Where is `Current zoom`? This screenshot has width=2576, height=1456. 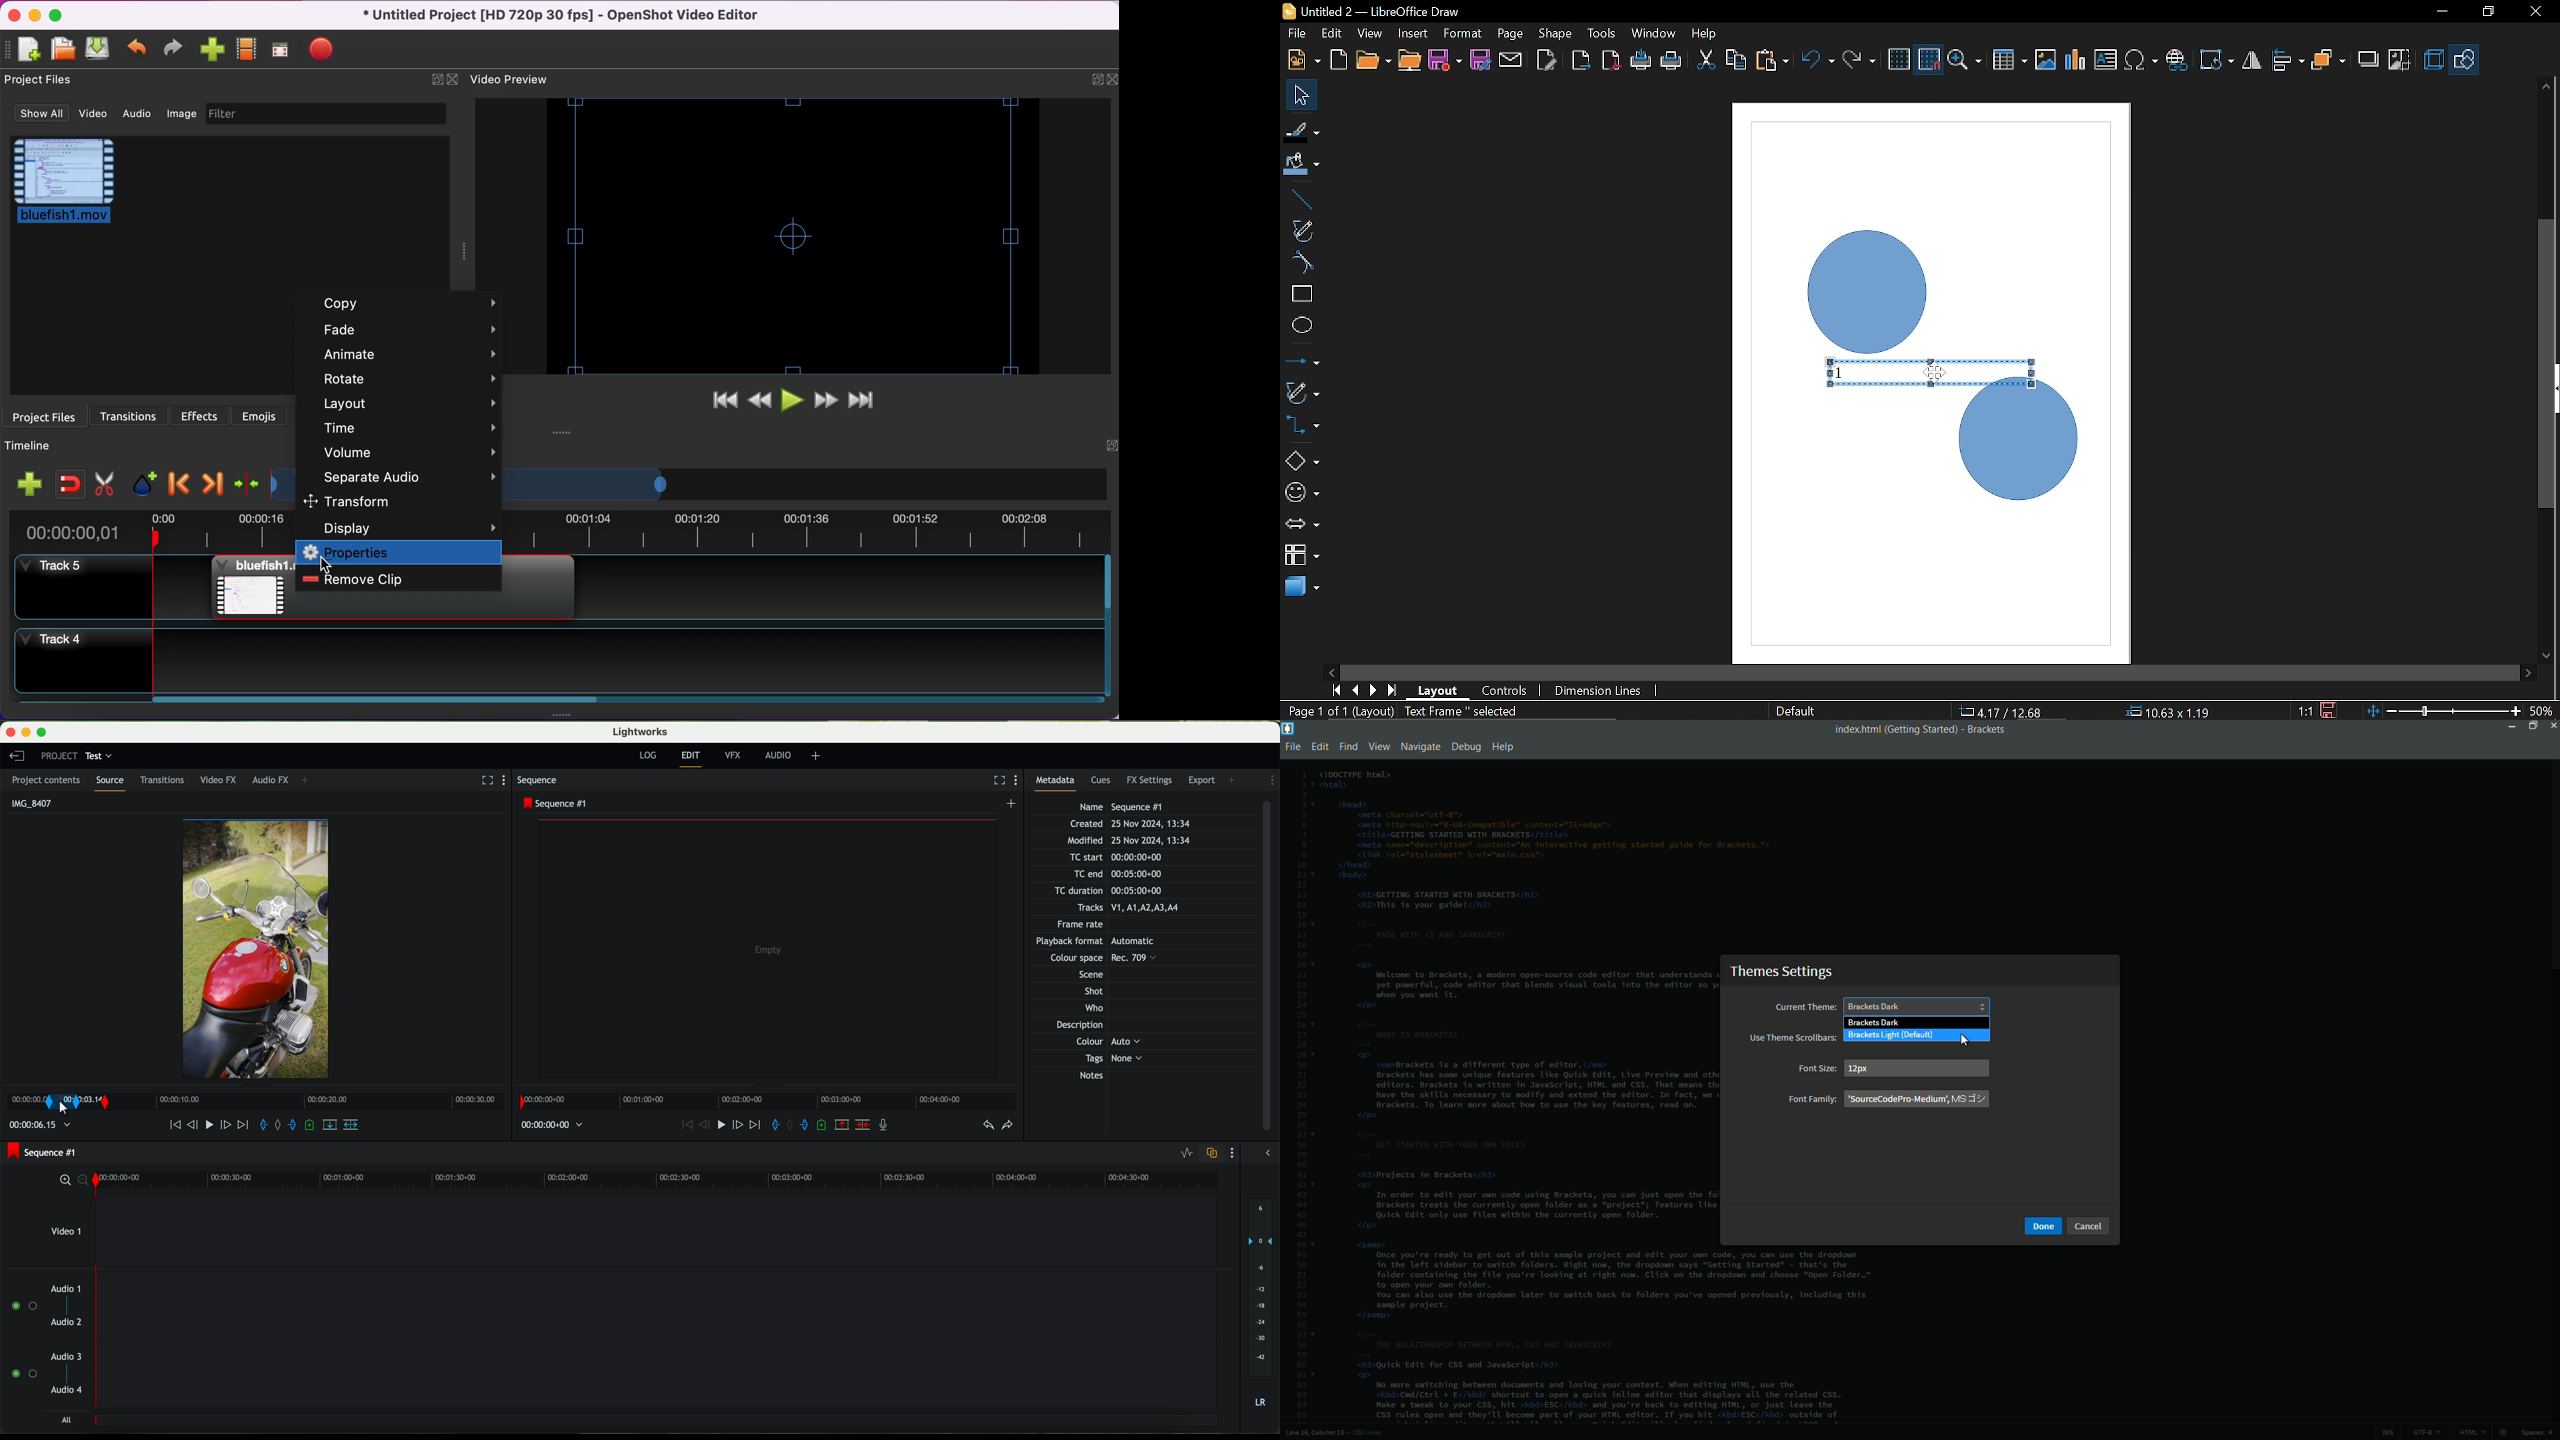 Current zoom is located at coordinates (2542, 710).